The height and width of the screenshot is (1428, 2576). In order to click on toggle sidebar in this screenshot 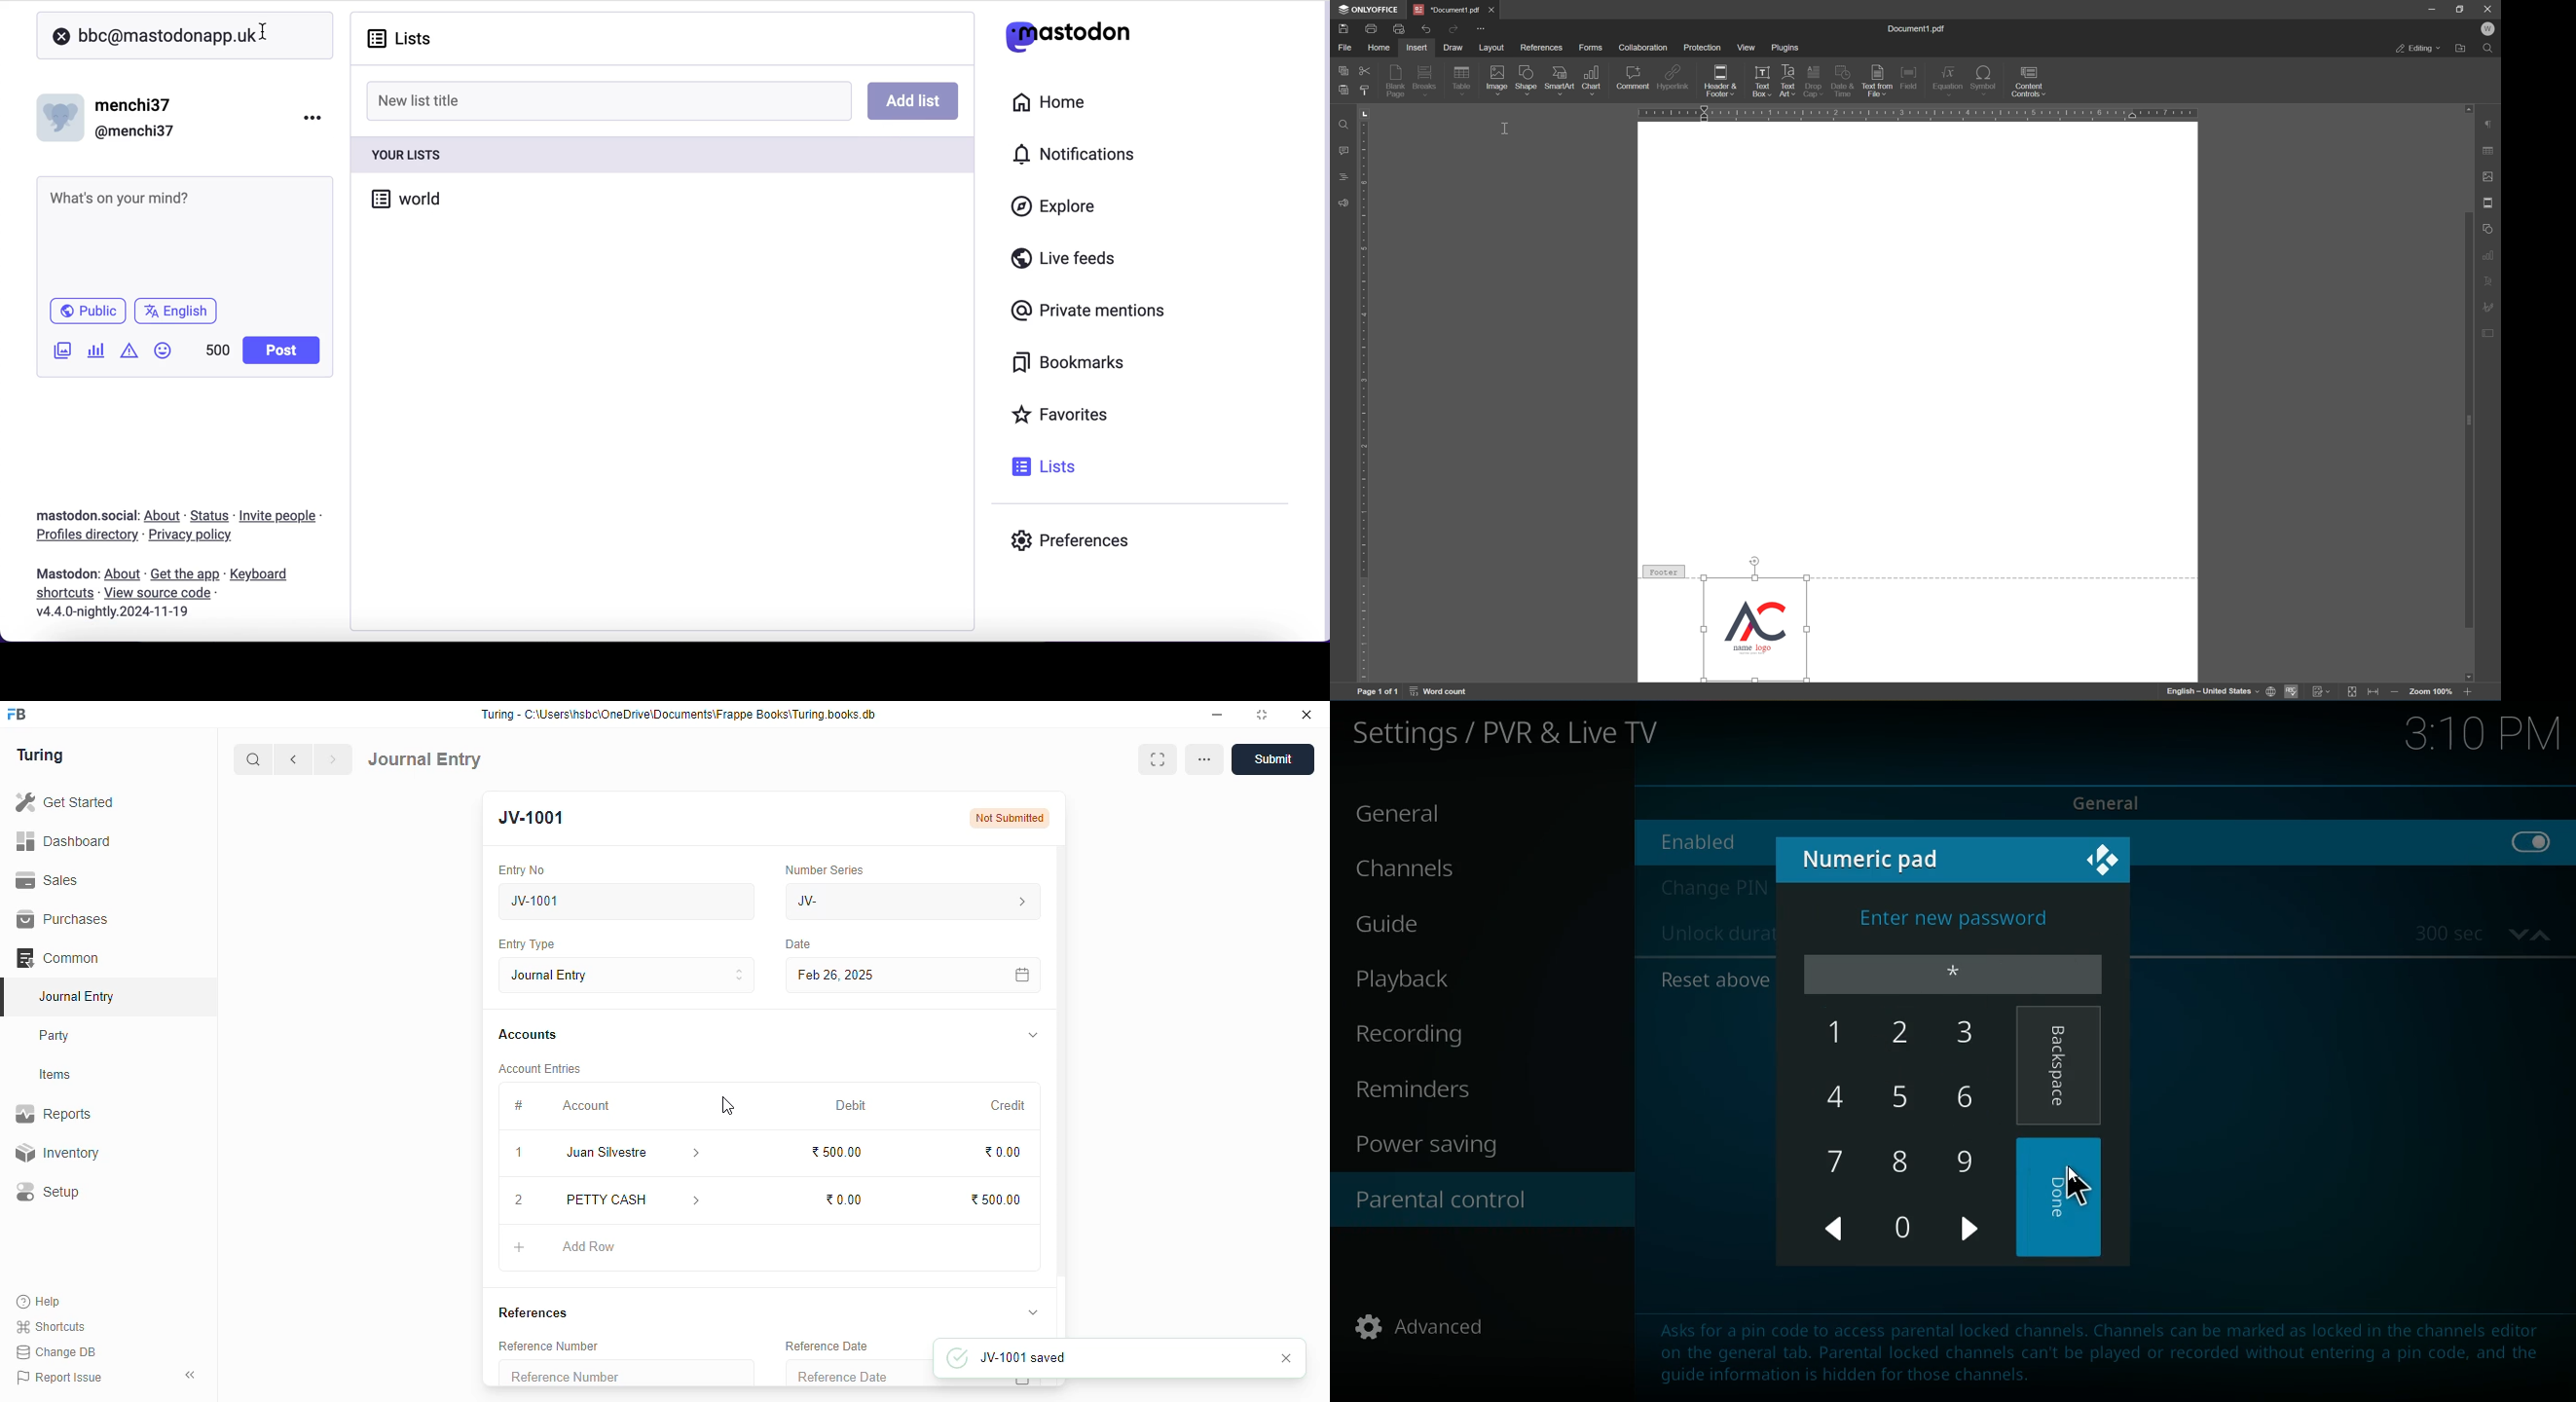, I will do `click(192, 1375)`.